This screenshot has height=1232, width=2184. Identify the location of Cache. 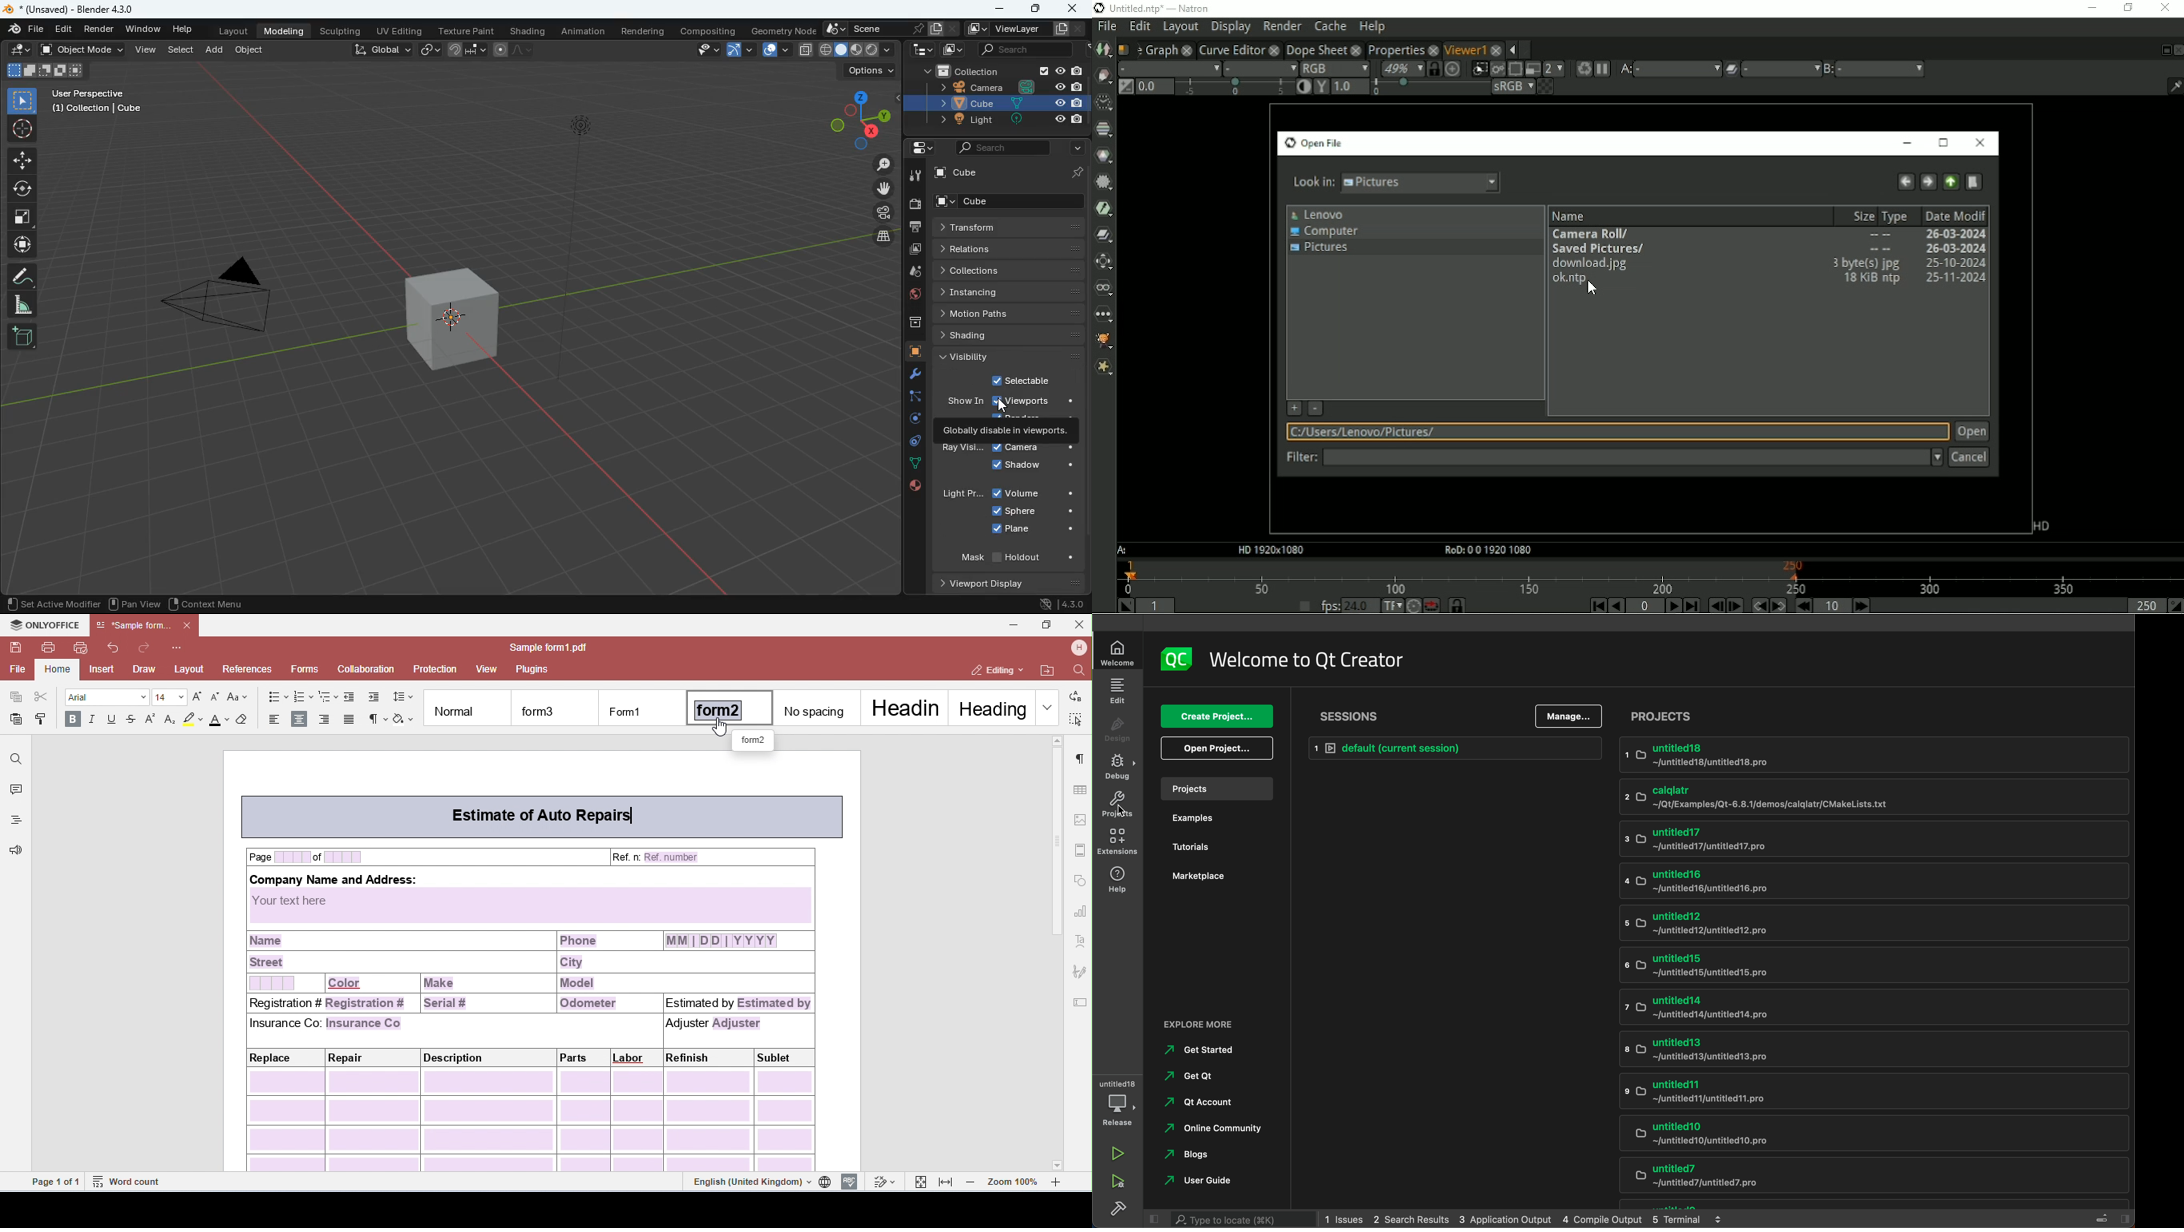
(1330, 26).